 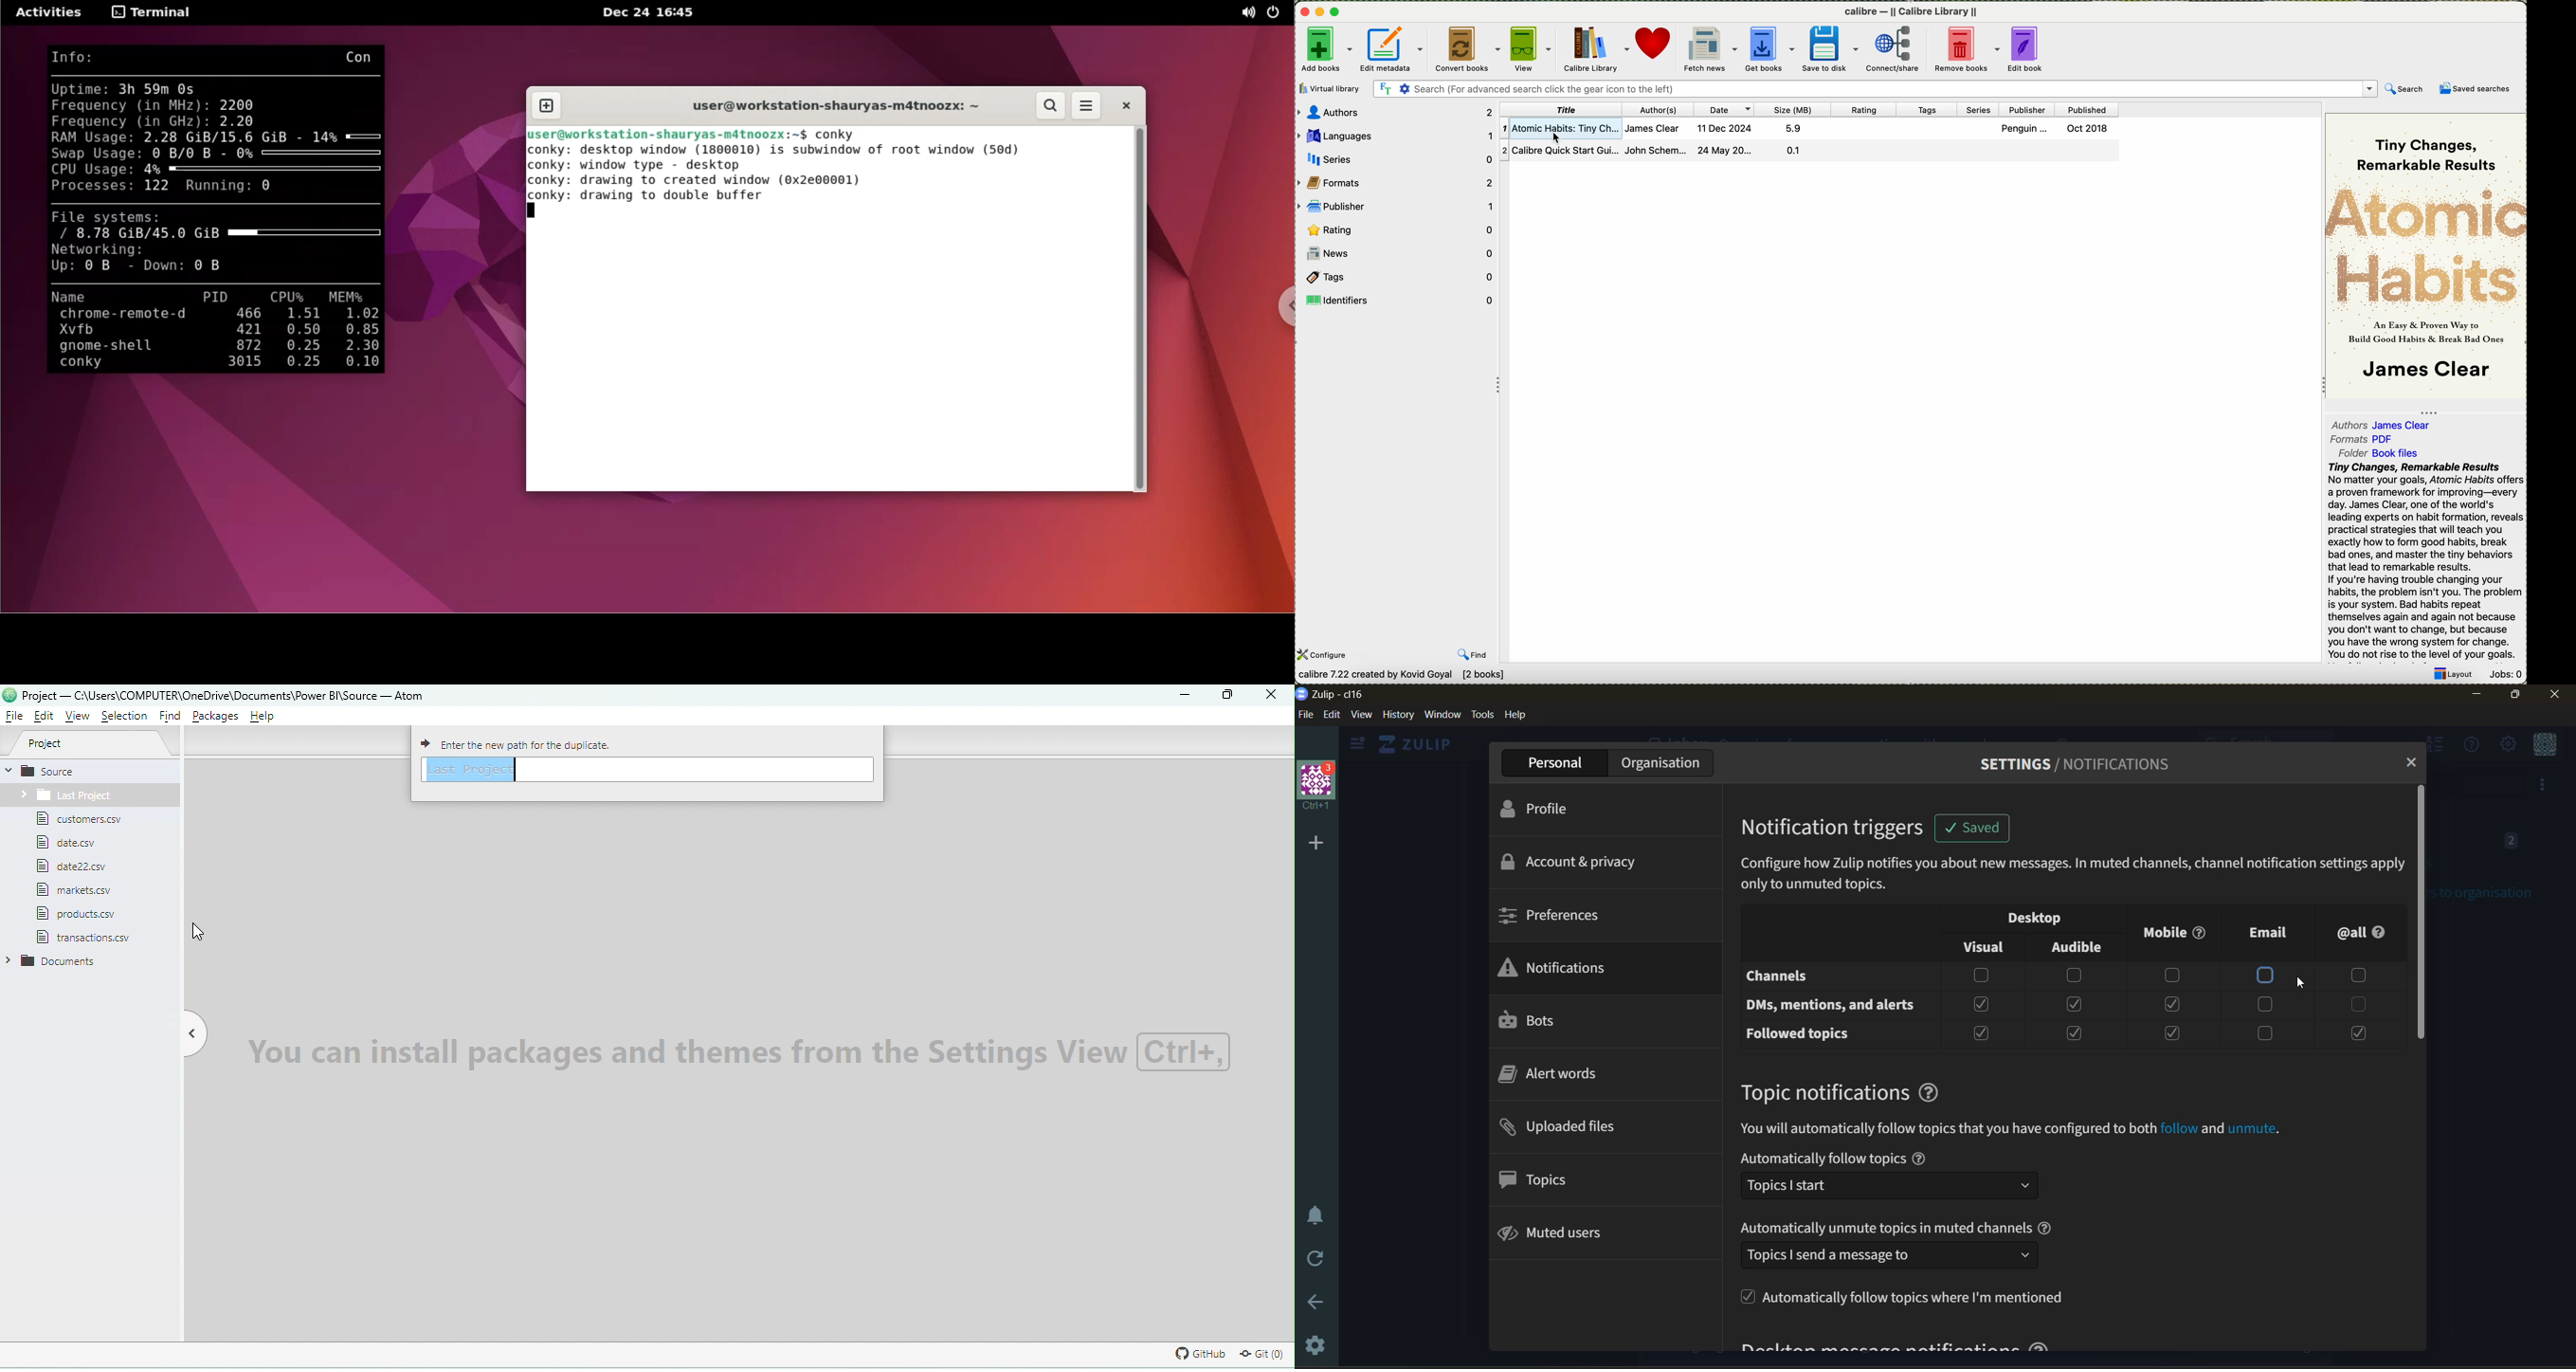 What do you see at coordinates (2423, 924) in the screenshot?
I see `vertical scroll bar` at bounding box center [2423, 924].